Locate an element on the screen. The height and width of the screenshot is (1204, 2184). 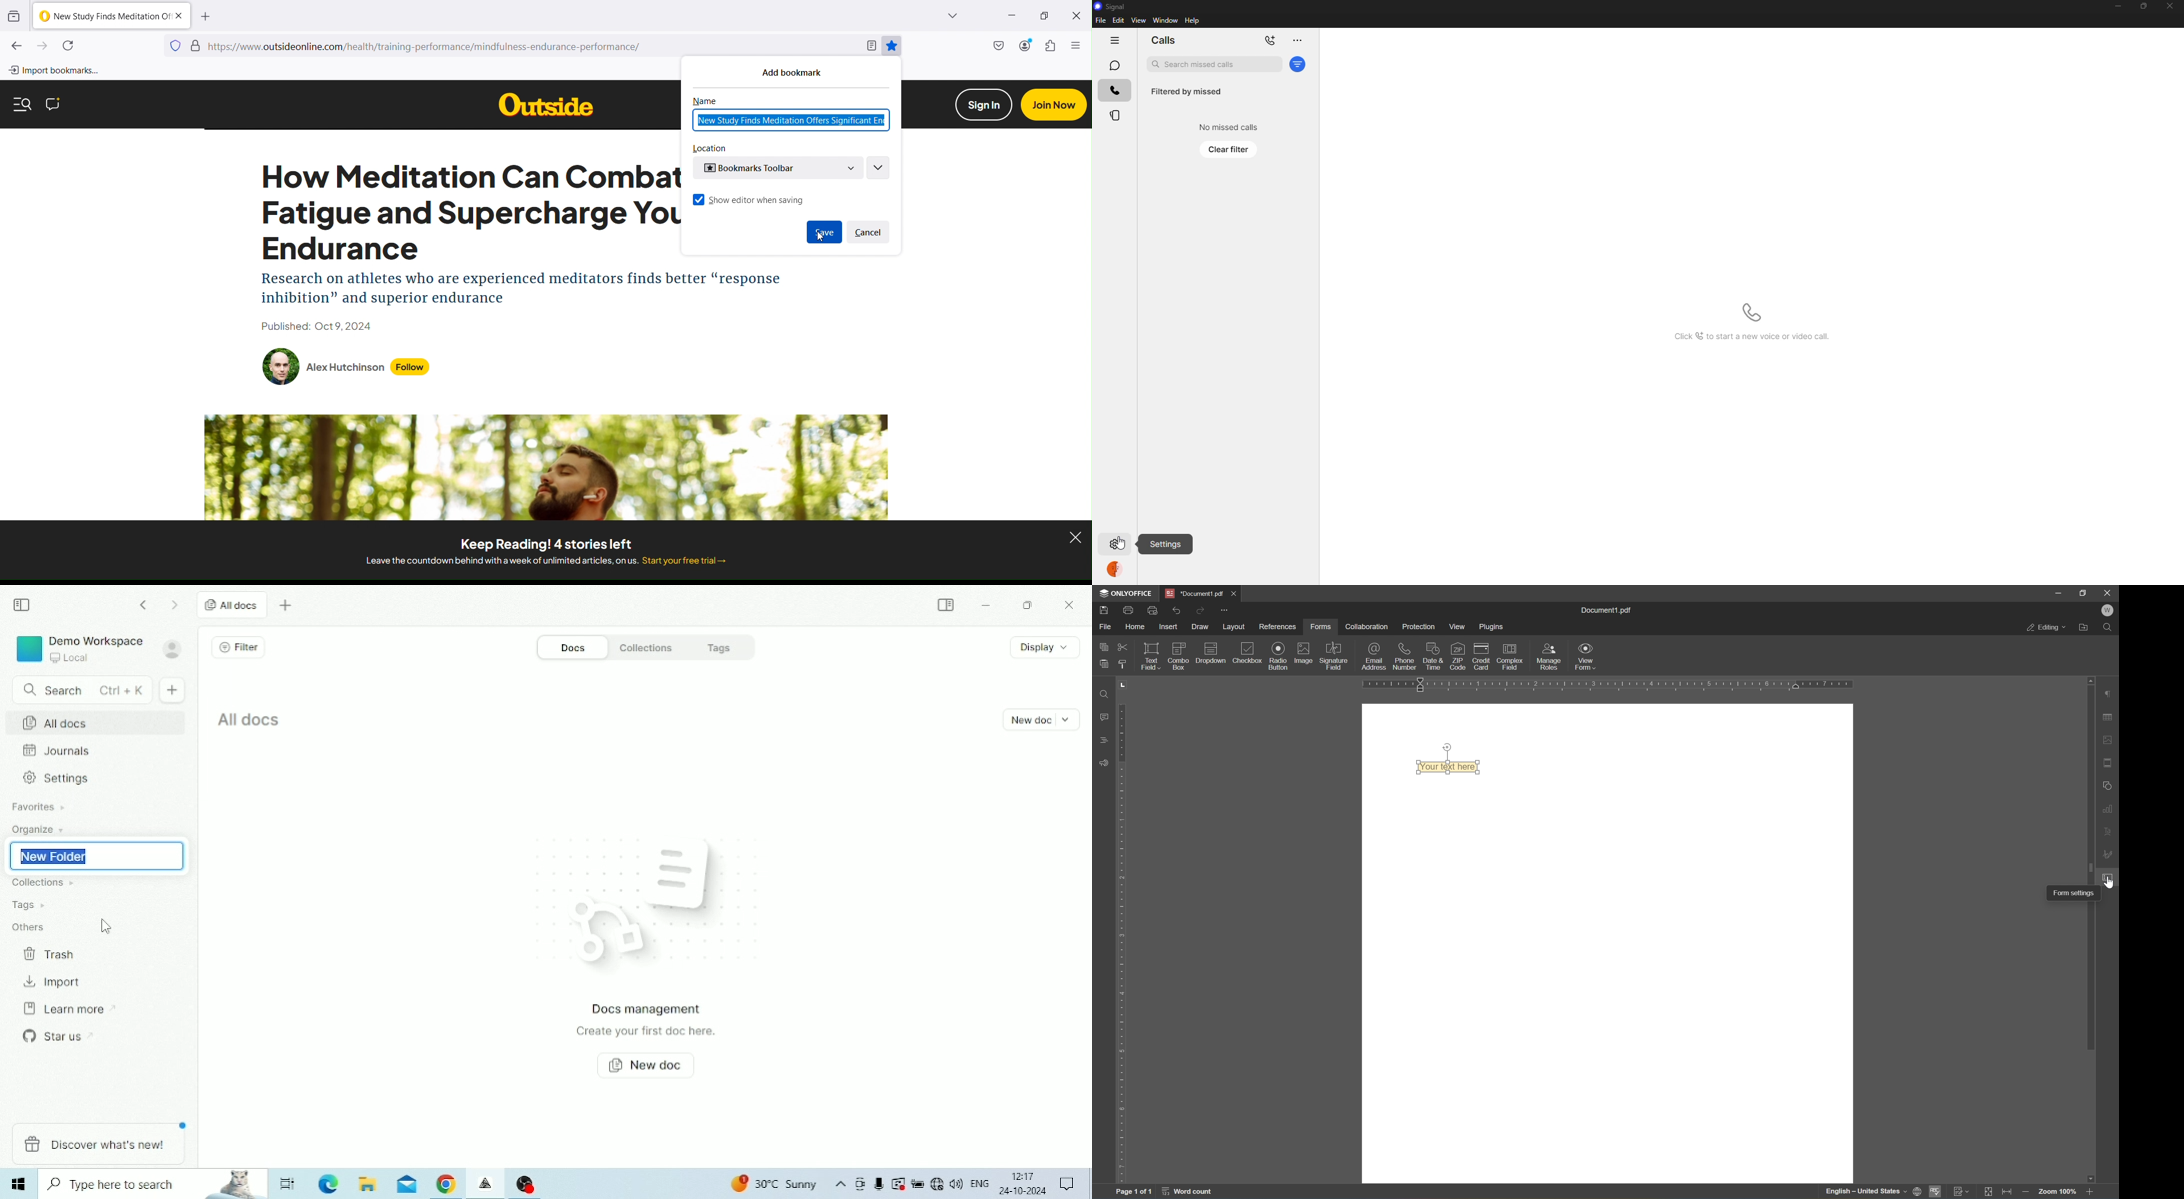
Charging, plugged in is located at coordinates (917, 1184).